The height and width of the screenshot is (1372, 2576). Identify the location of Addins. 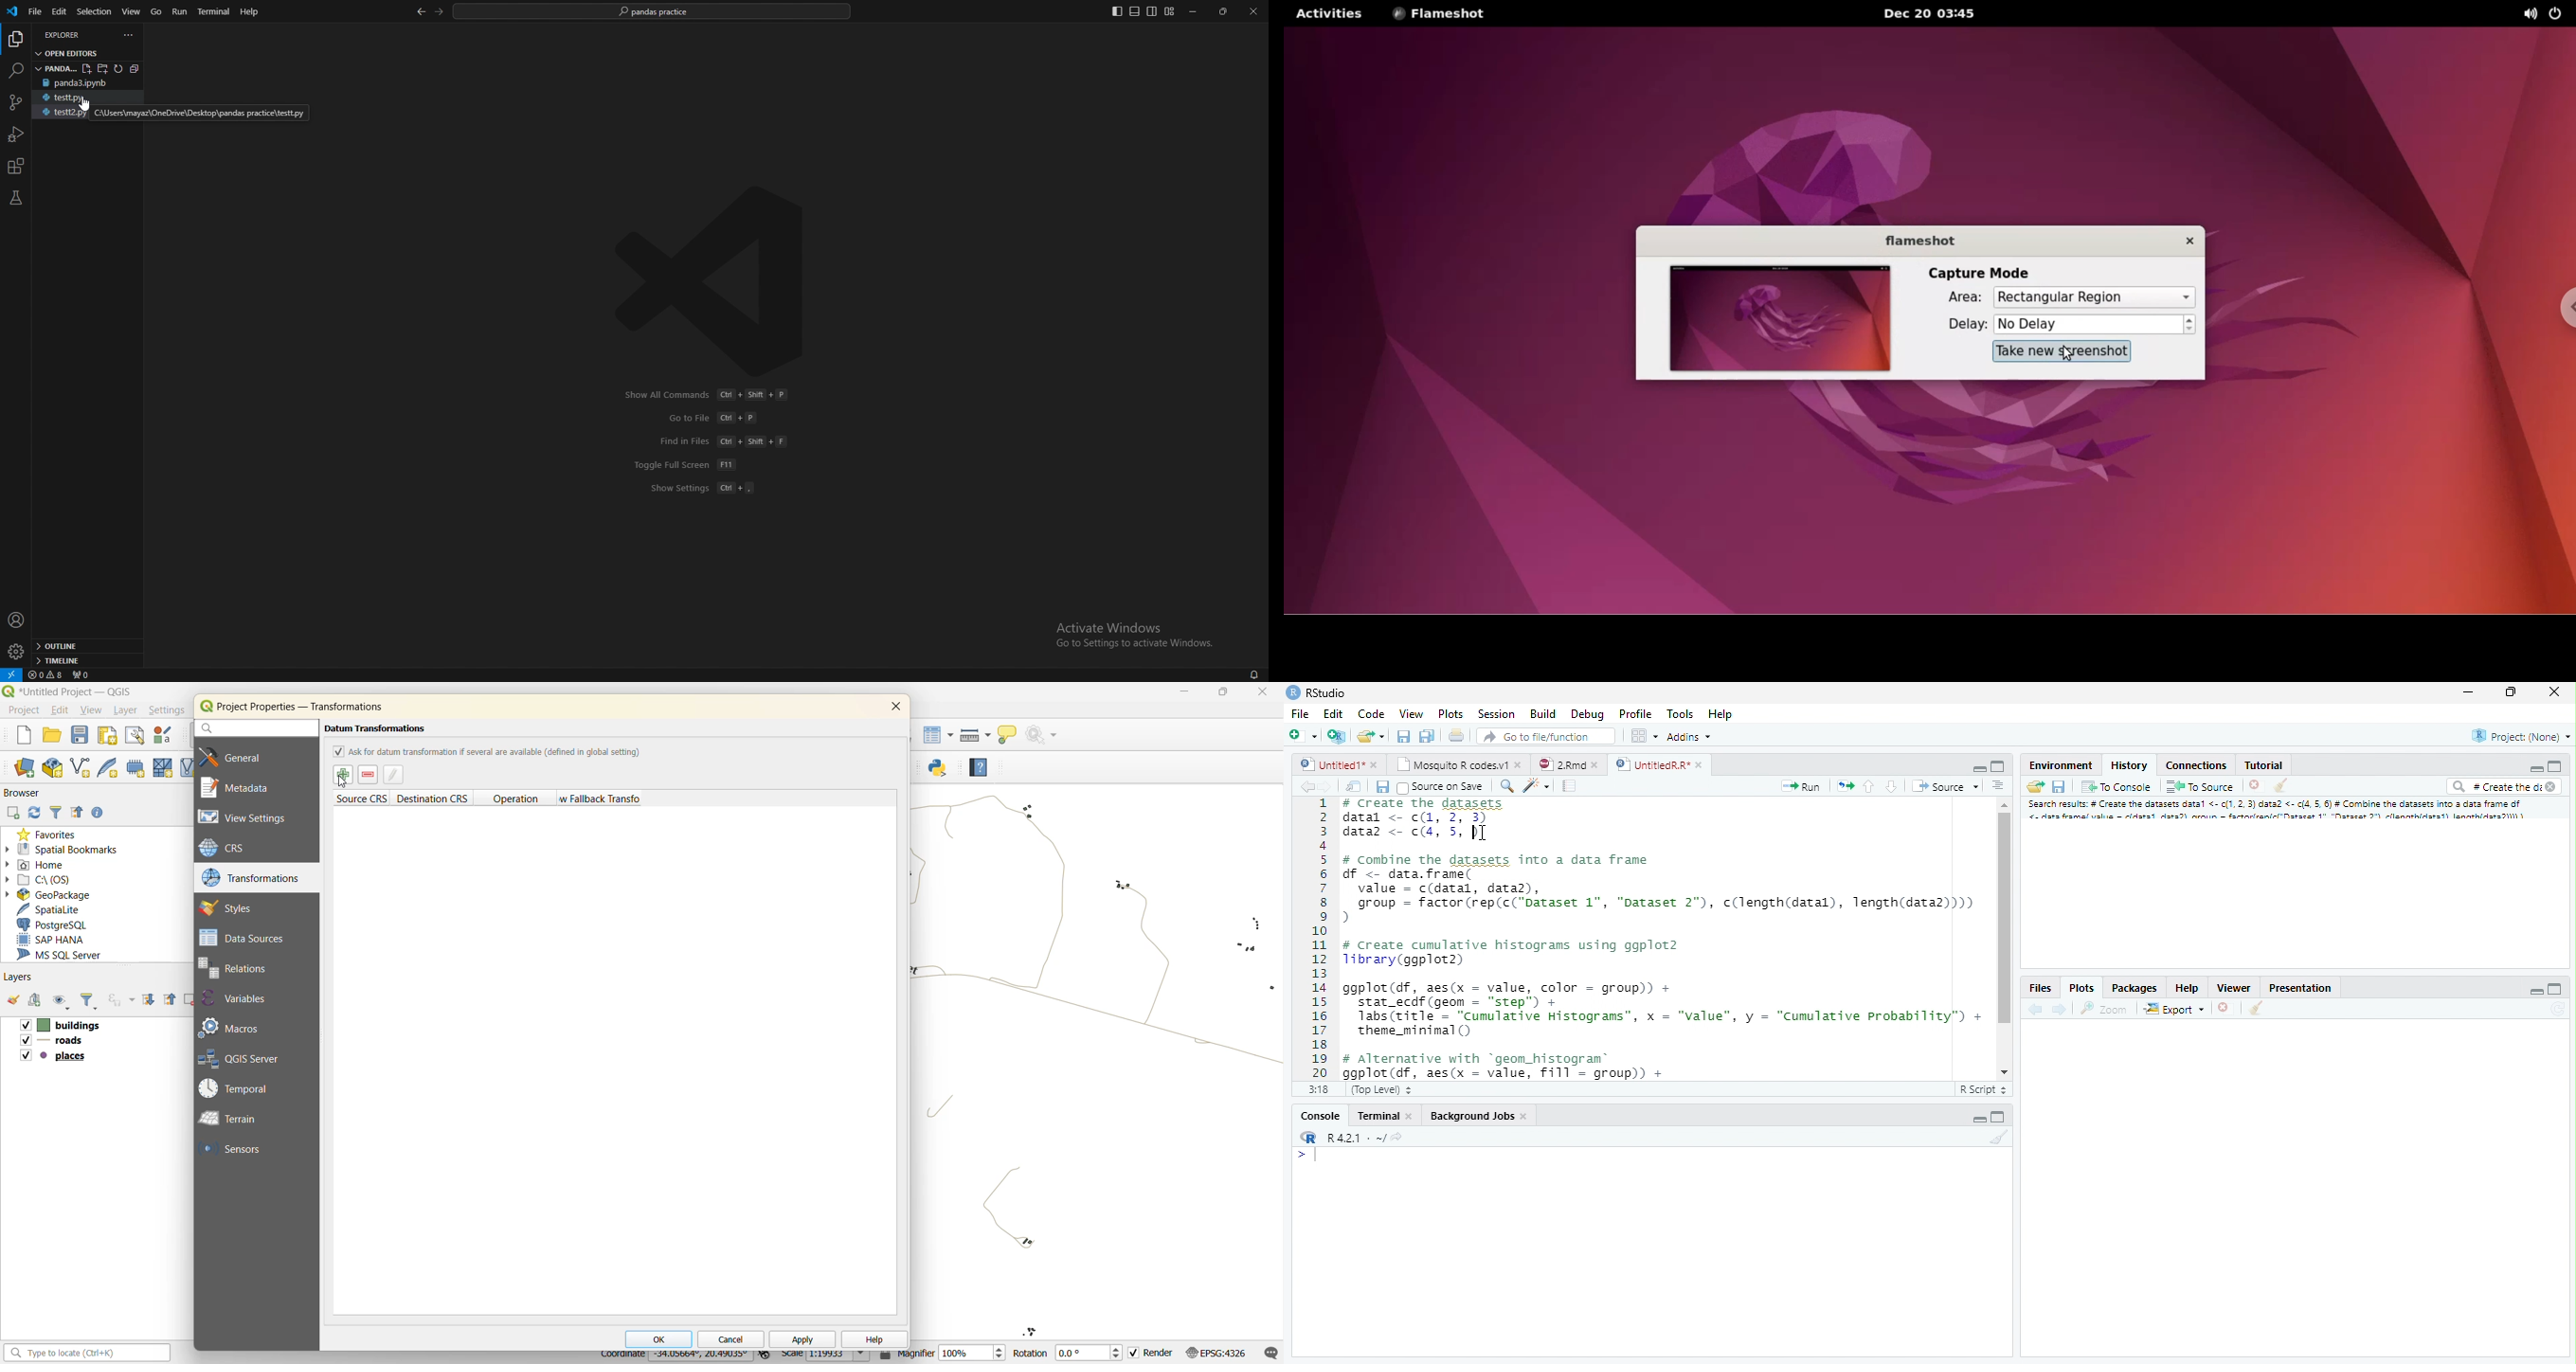
(1690, 738).